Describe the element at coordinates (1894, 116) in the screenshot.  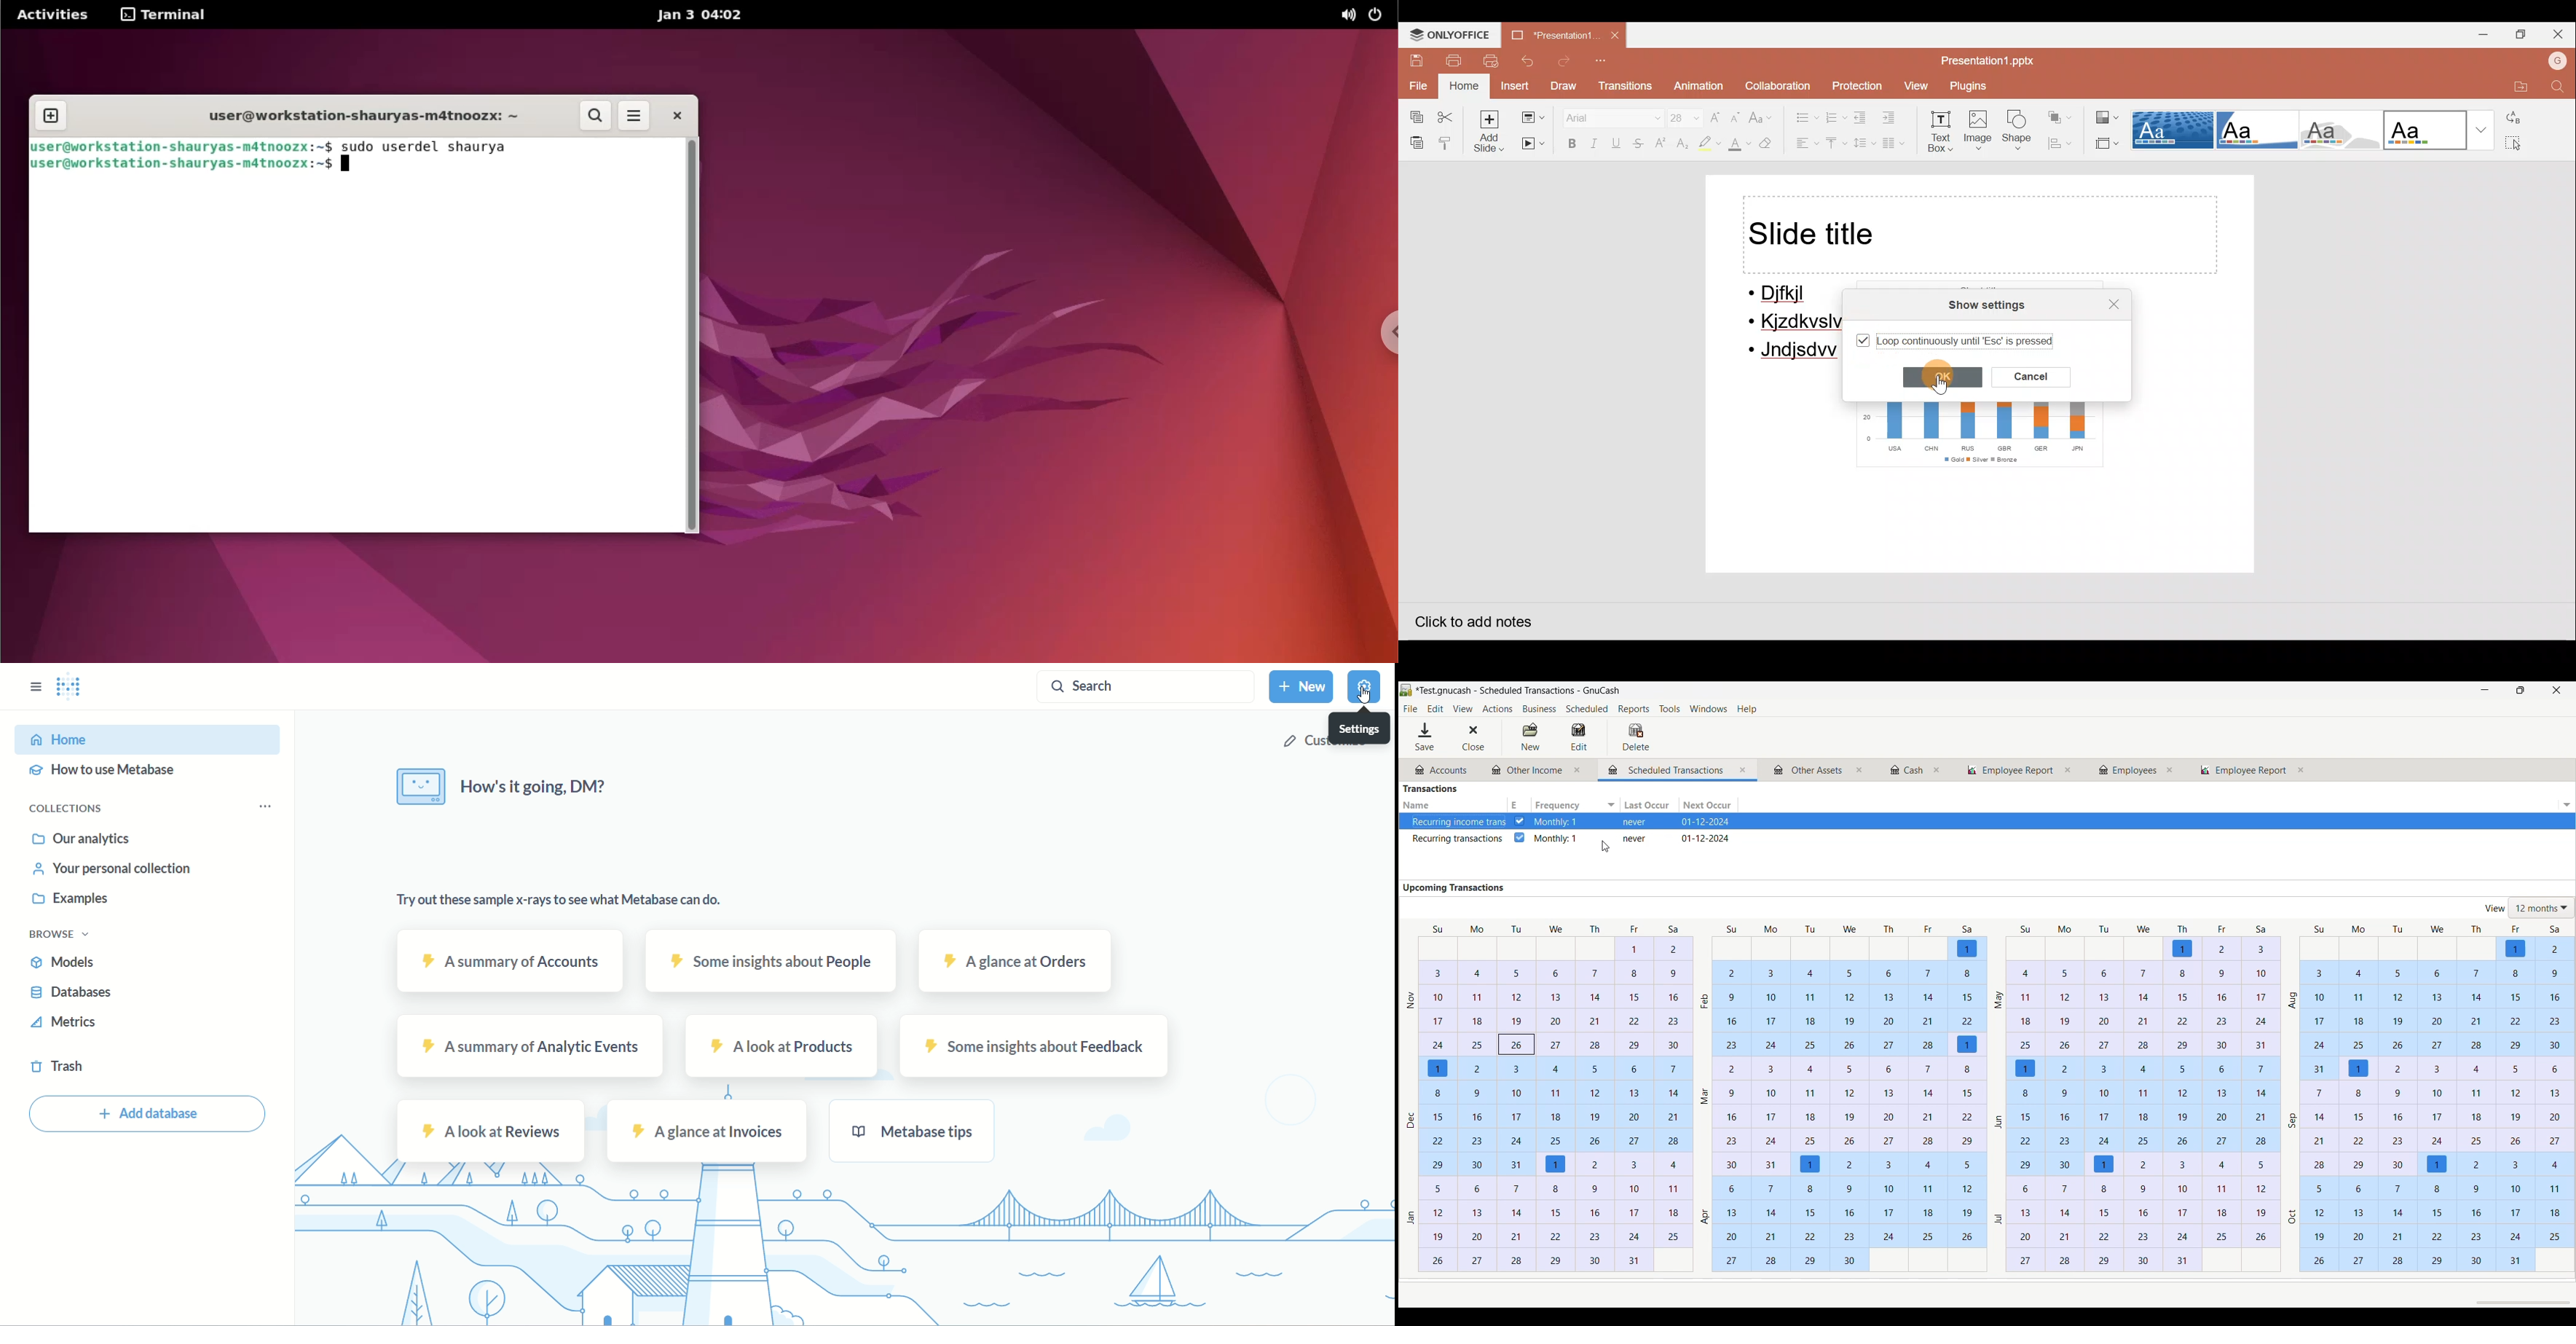
I see `Increase indent` at that location.